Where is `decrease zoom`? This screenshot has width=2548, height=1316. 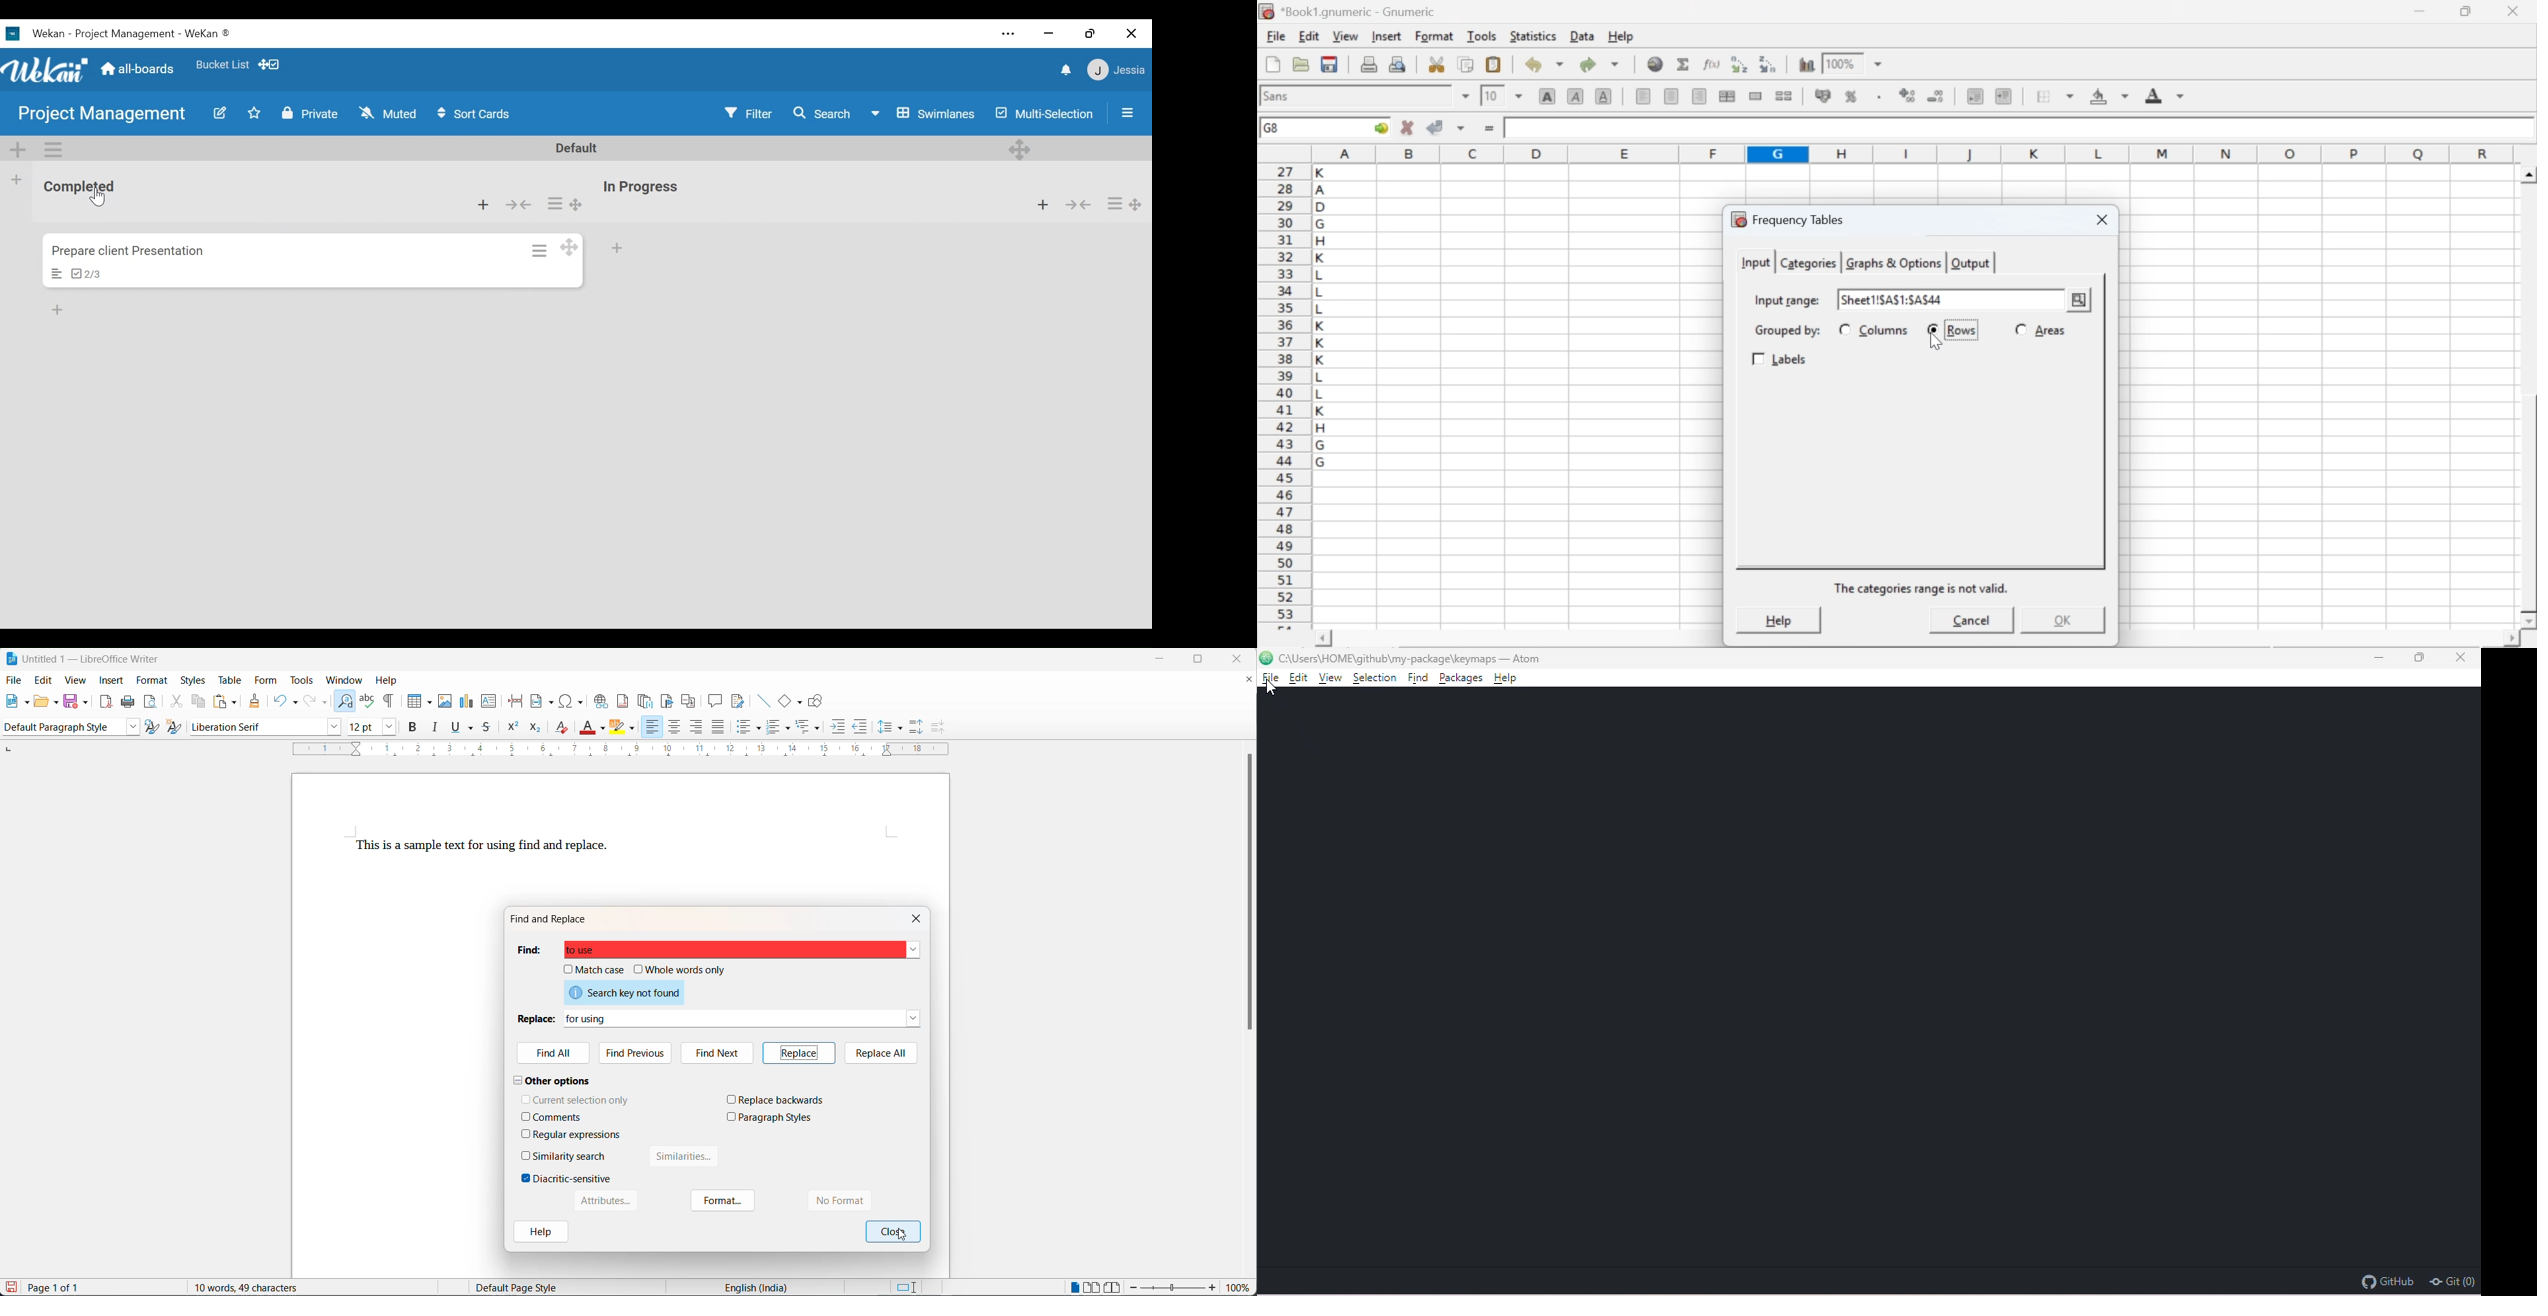 decrease zoom is located at coordinates (1134, 1287).